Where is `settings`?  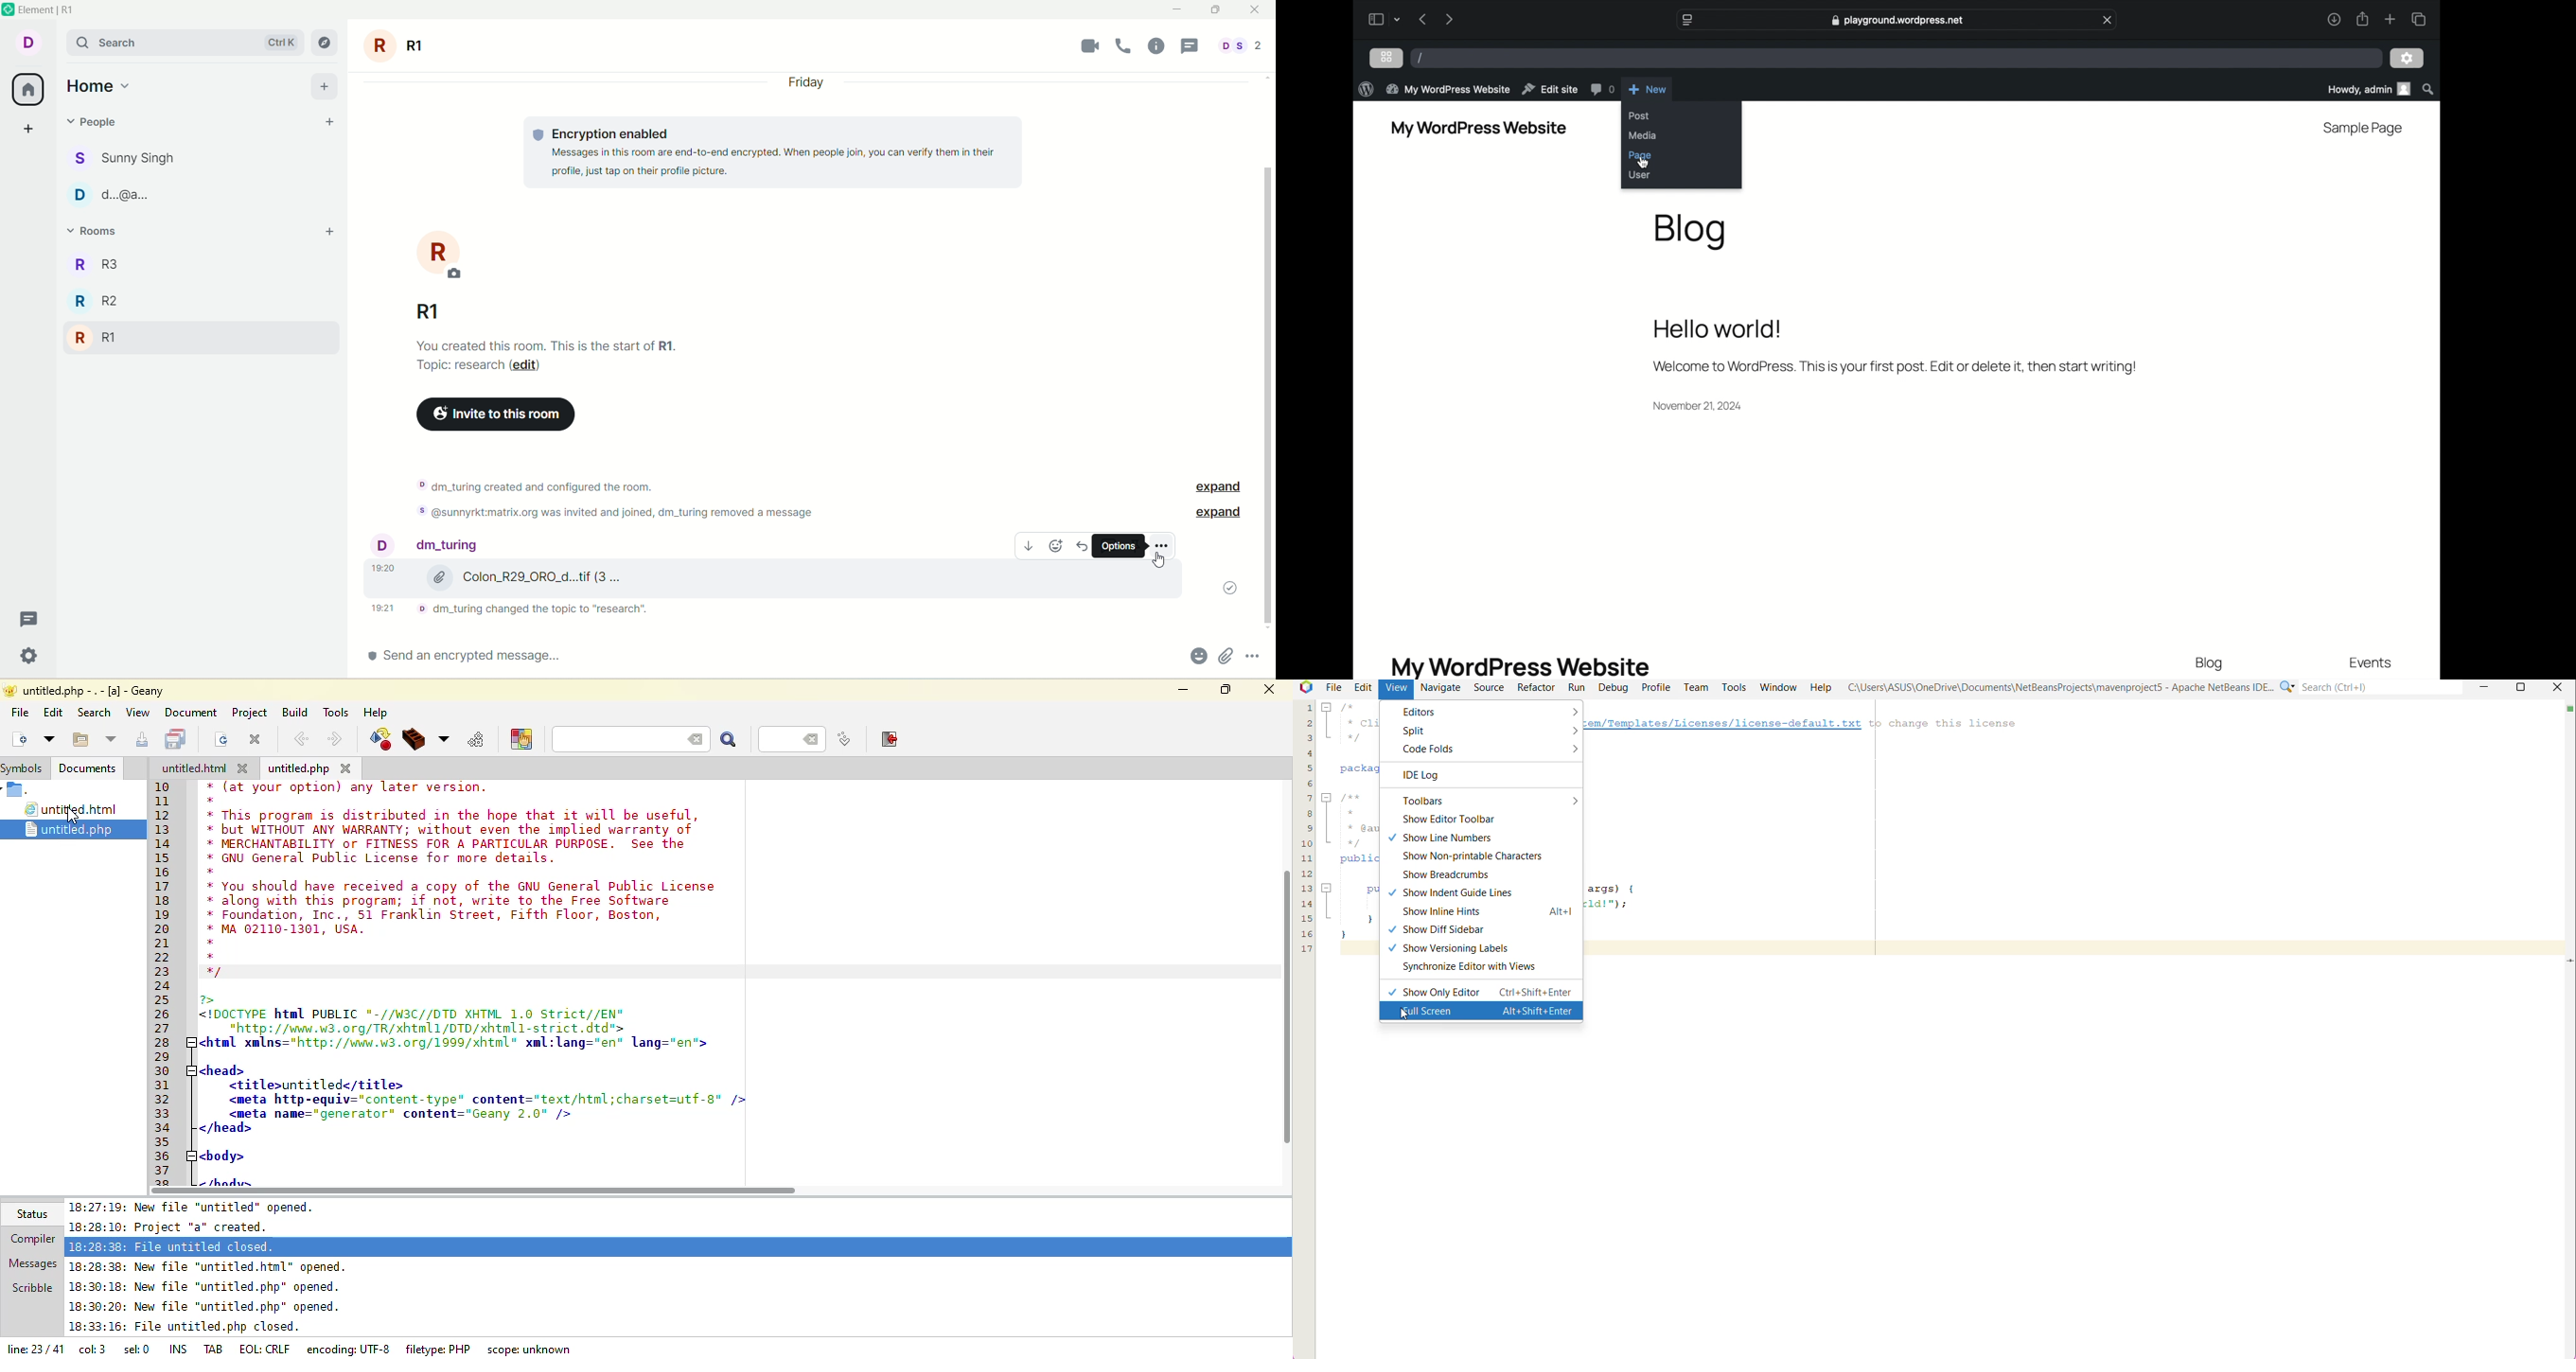 settings is located at coordinates (2408, 58).